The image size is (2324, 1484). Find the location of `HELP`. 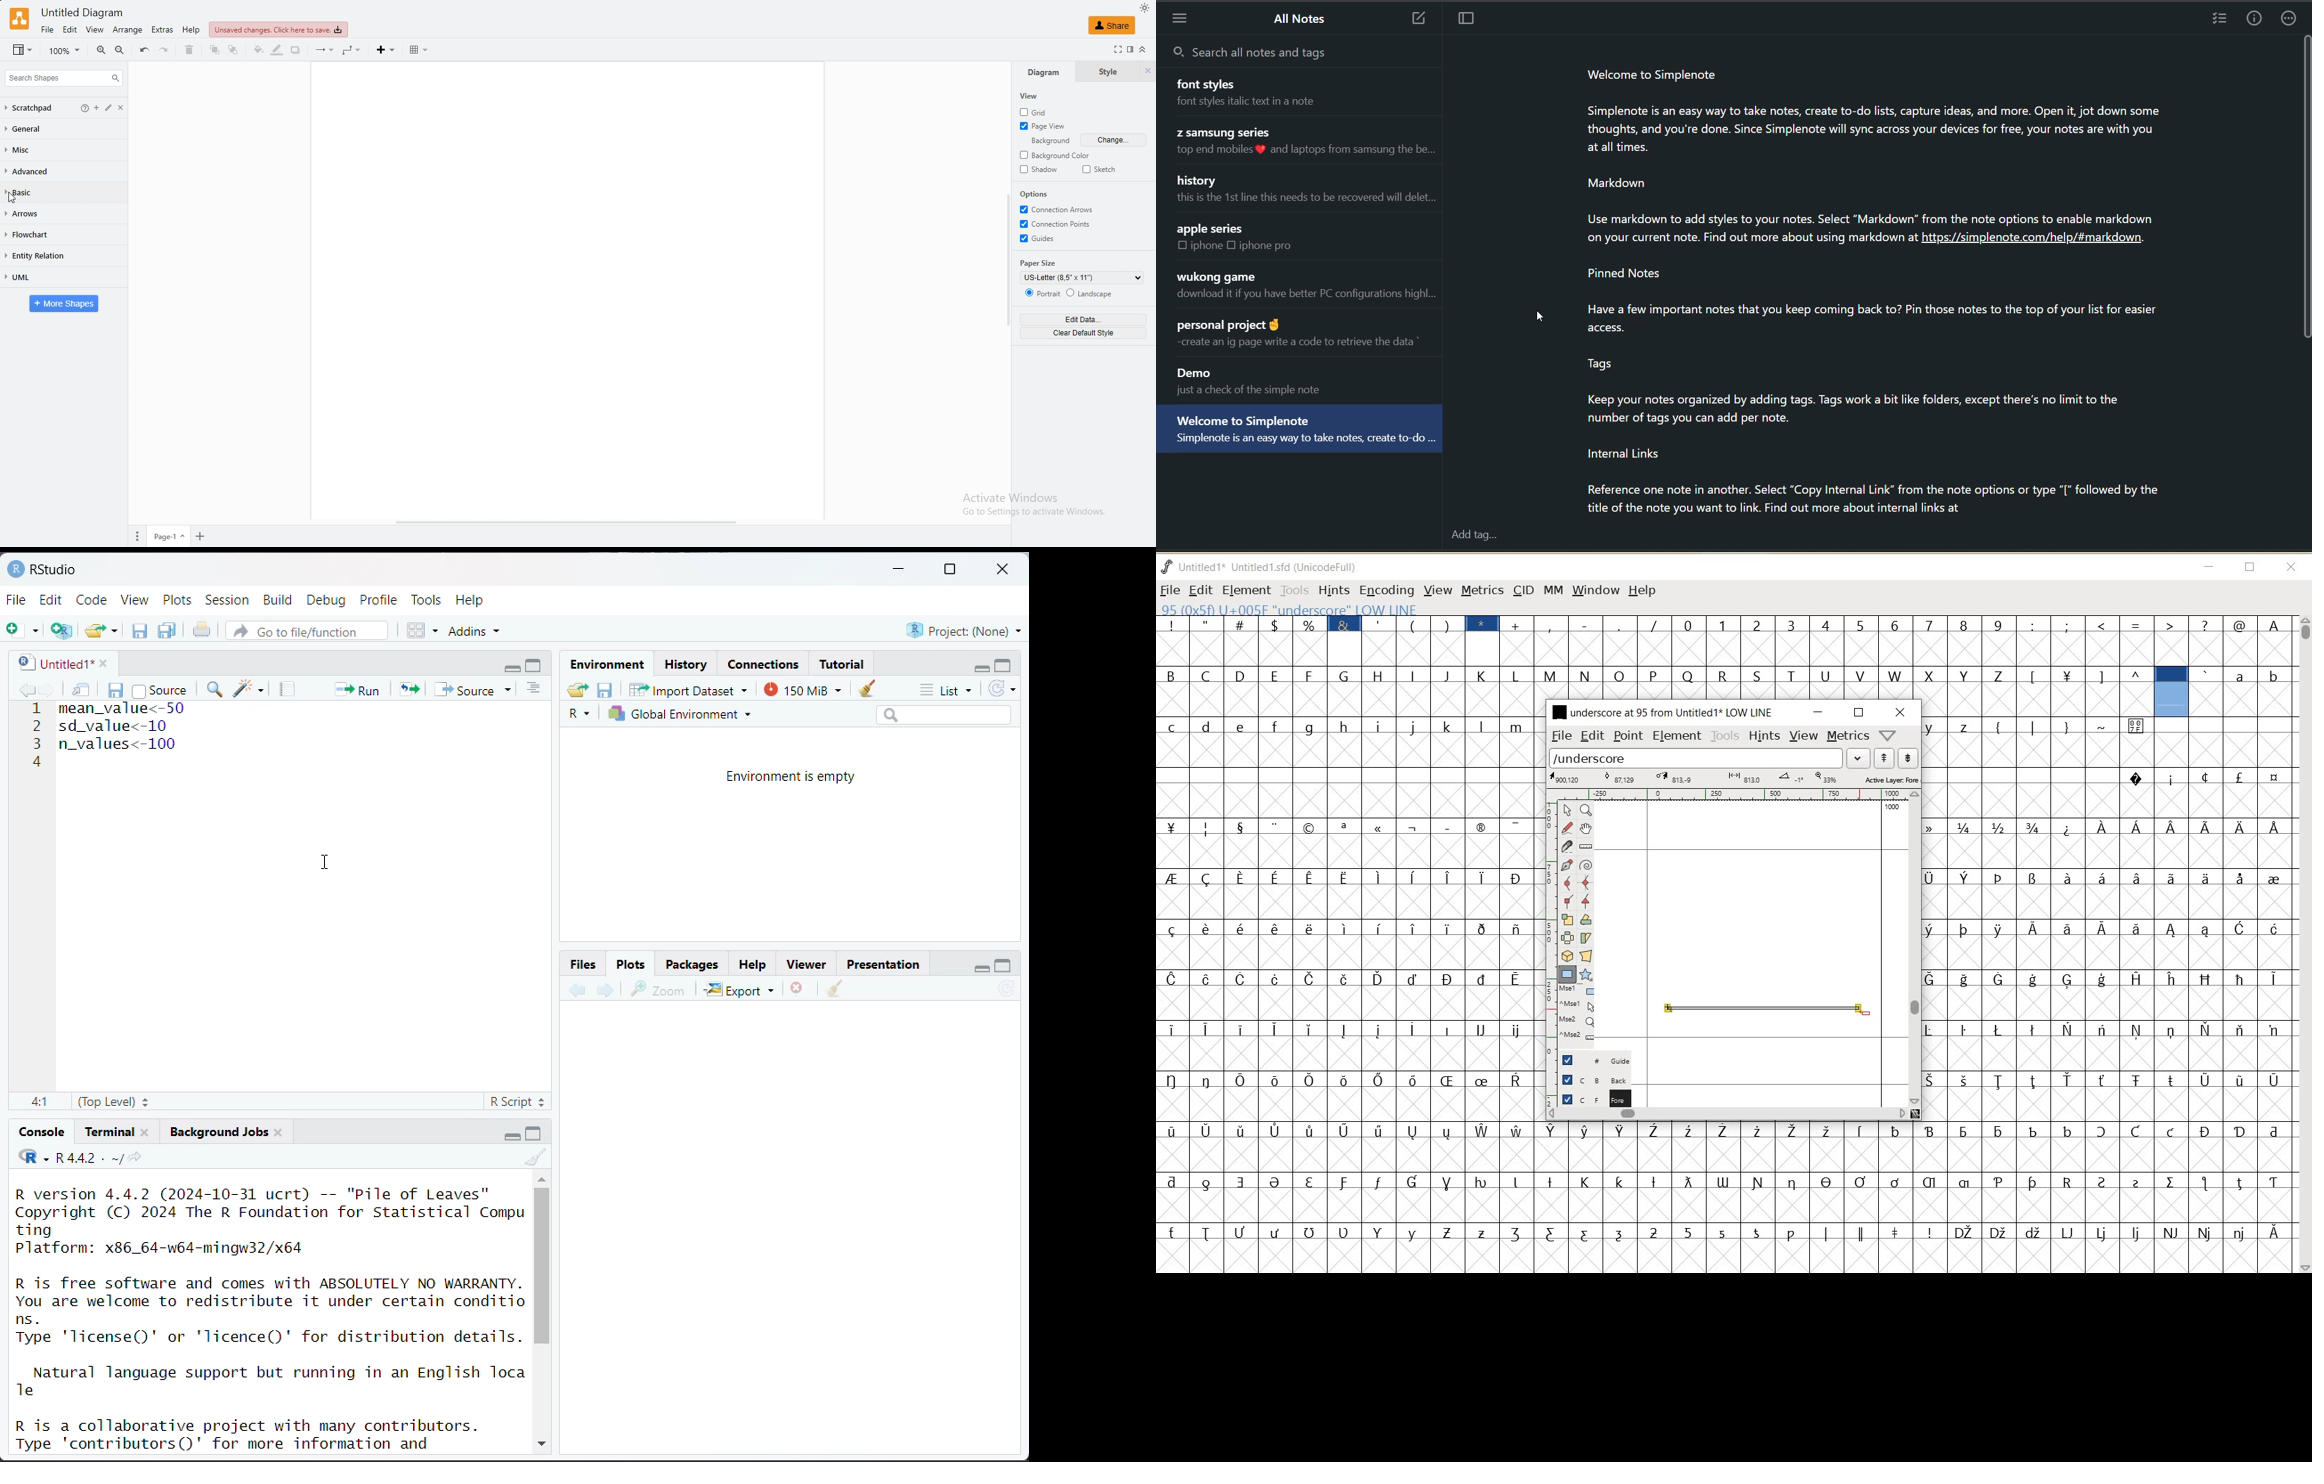

HELP is located at coordinates (1644, 591).